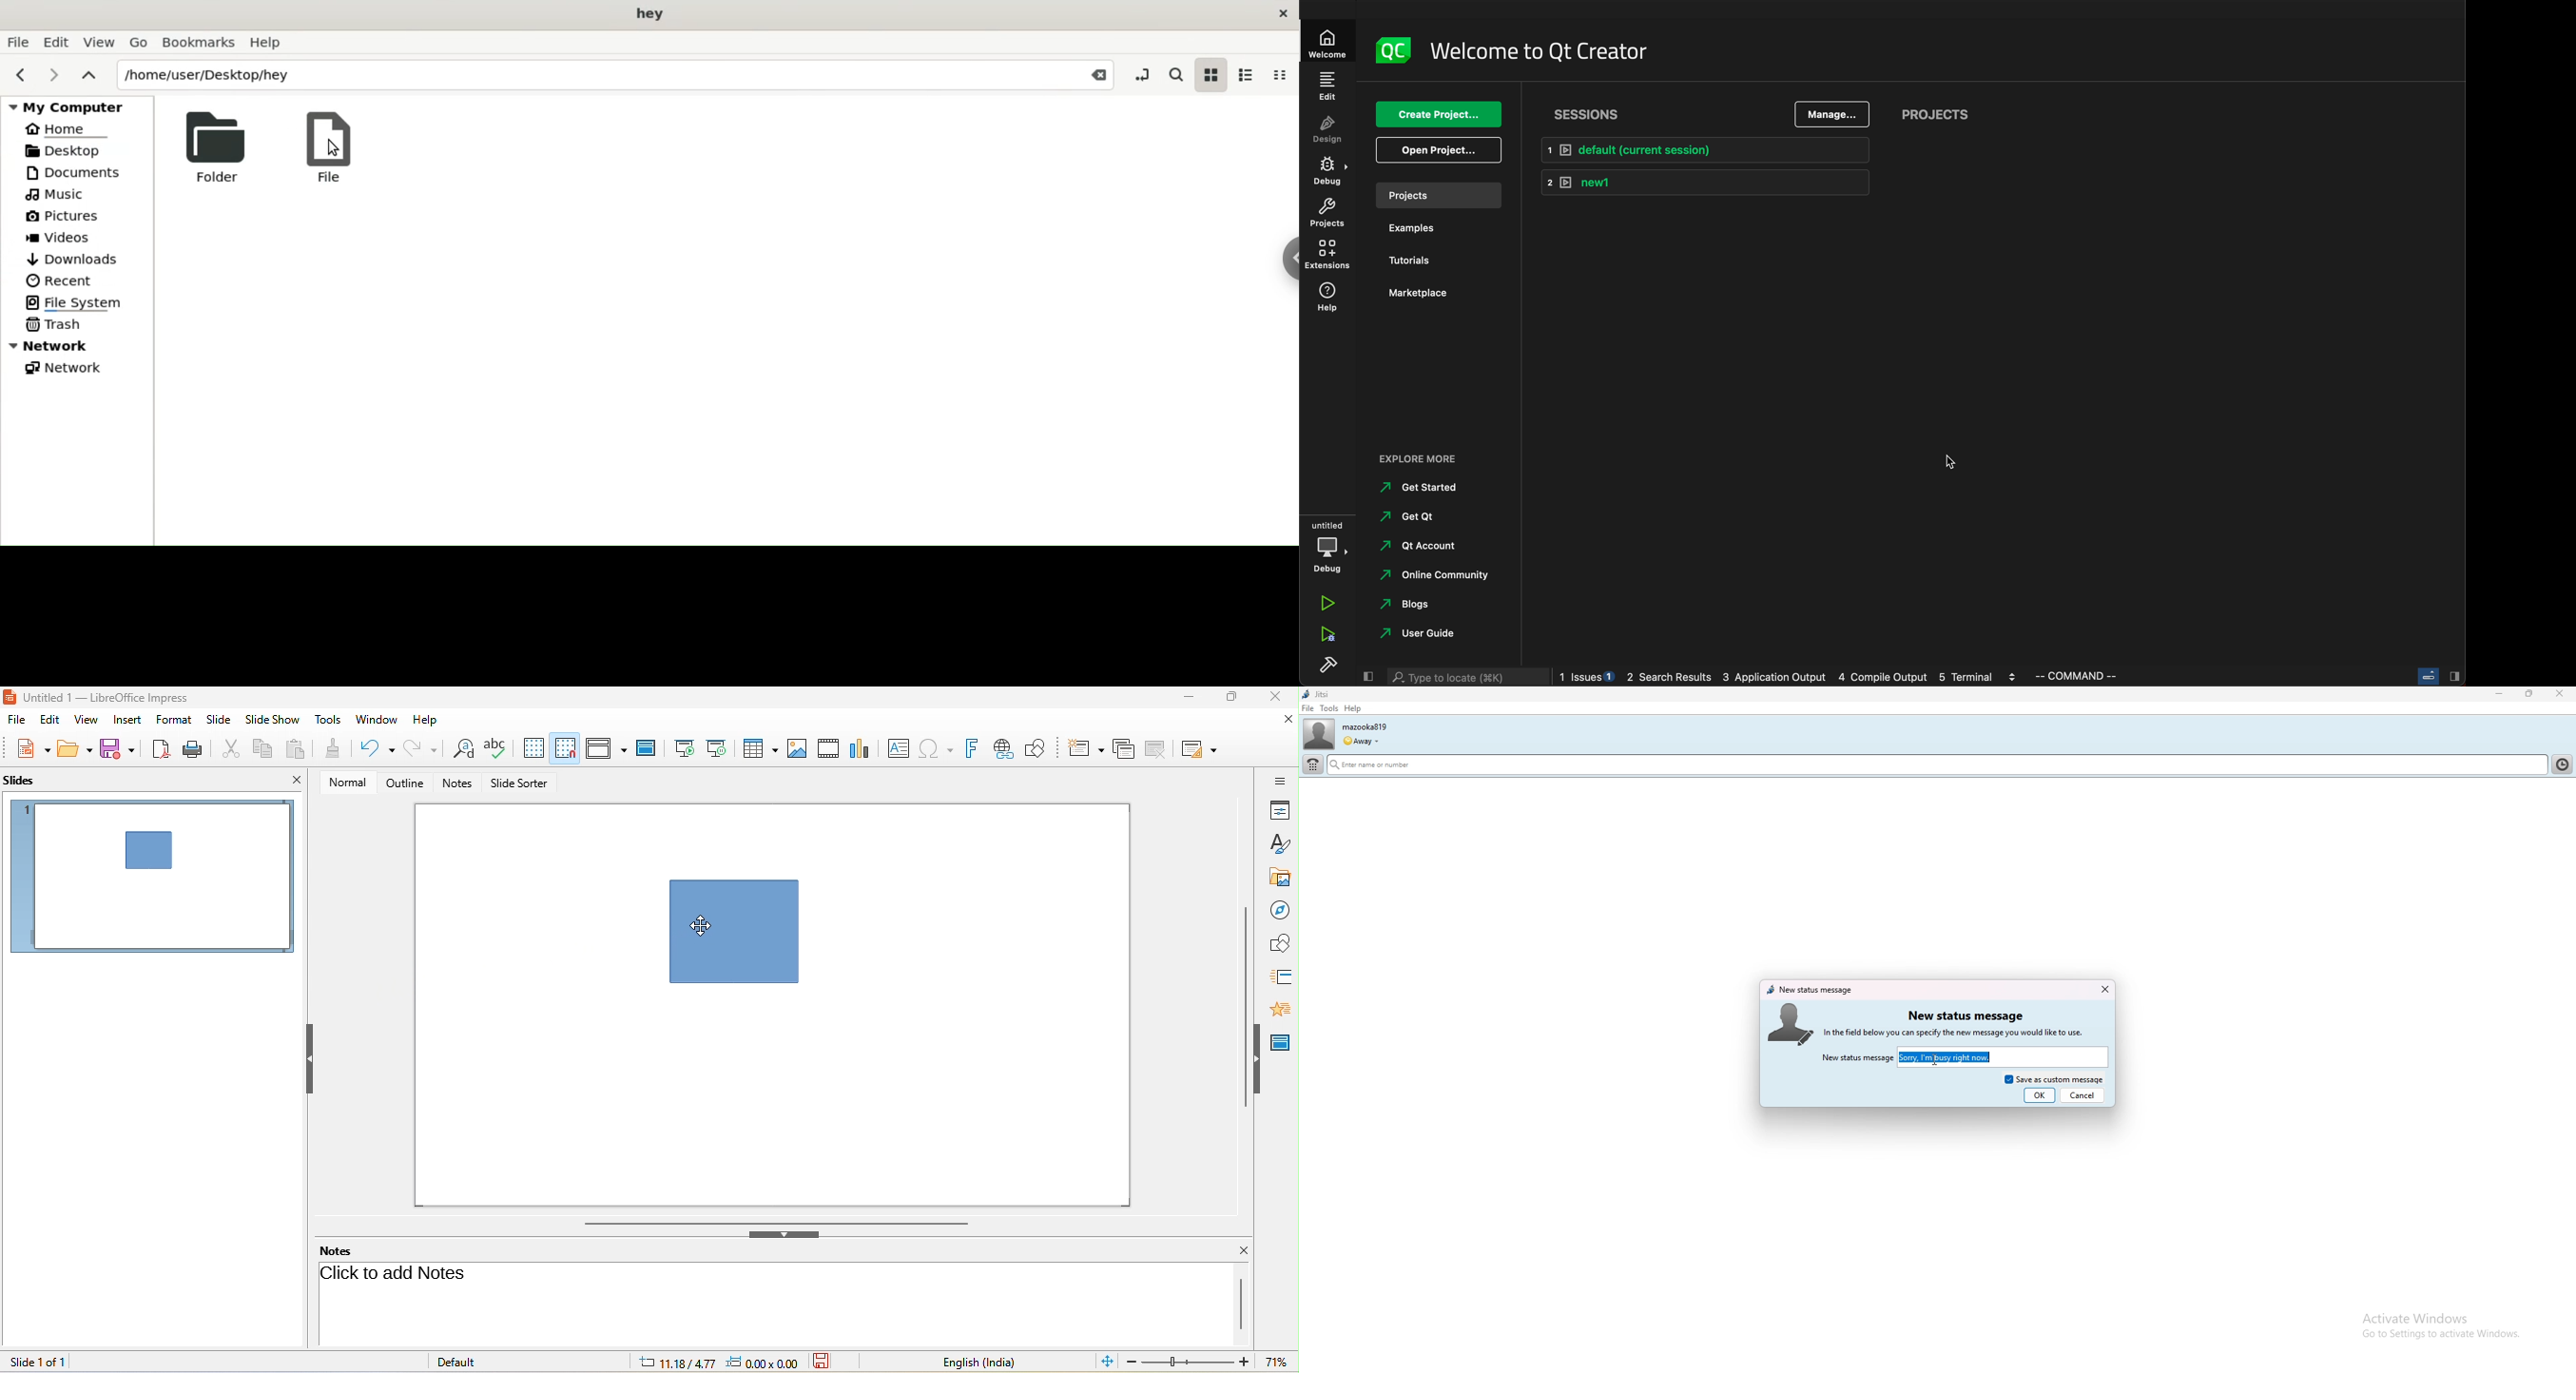  What do you see at coordinates (1284, 1039) in the screenshot?
I see `master slide` at bounding box center [1284, 1039].